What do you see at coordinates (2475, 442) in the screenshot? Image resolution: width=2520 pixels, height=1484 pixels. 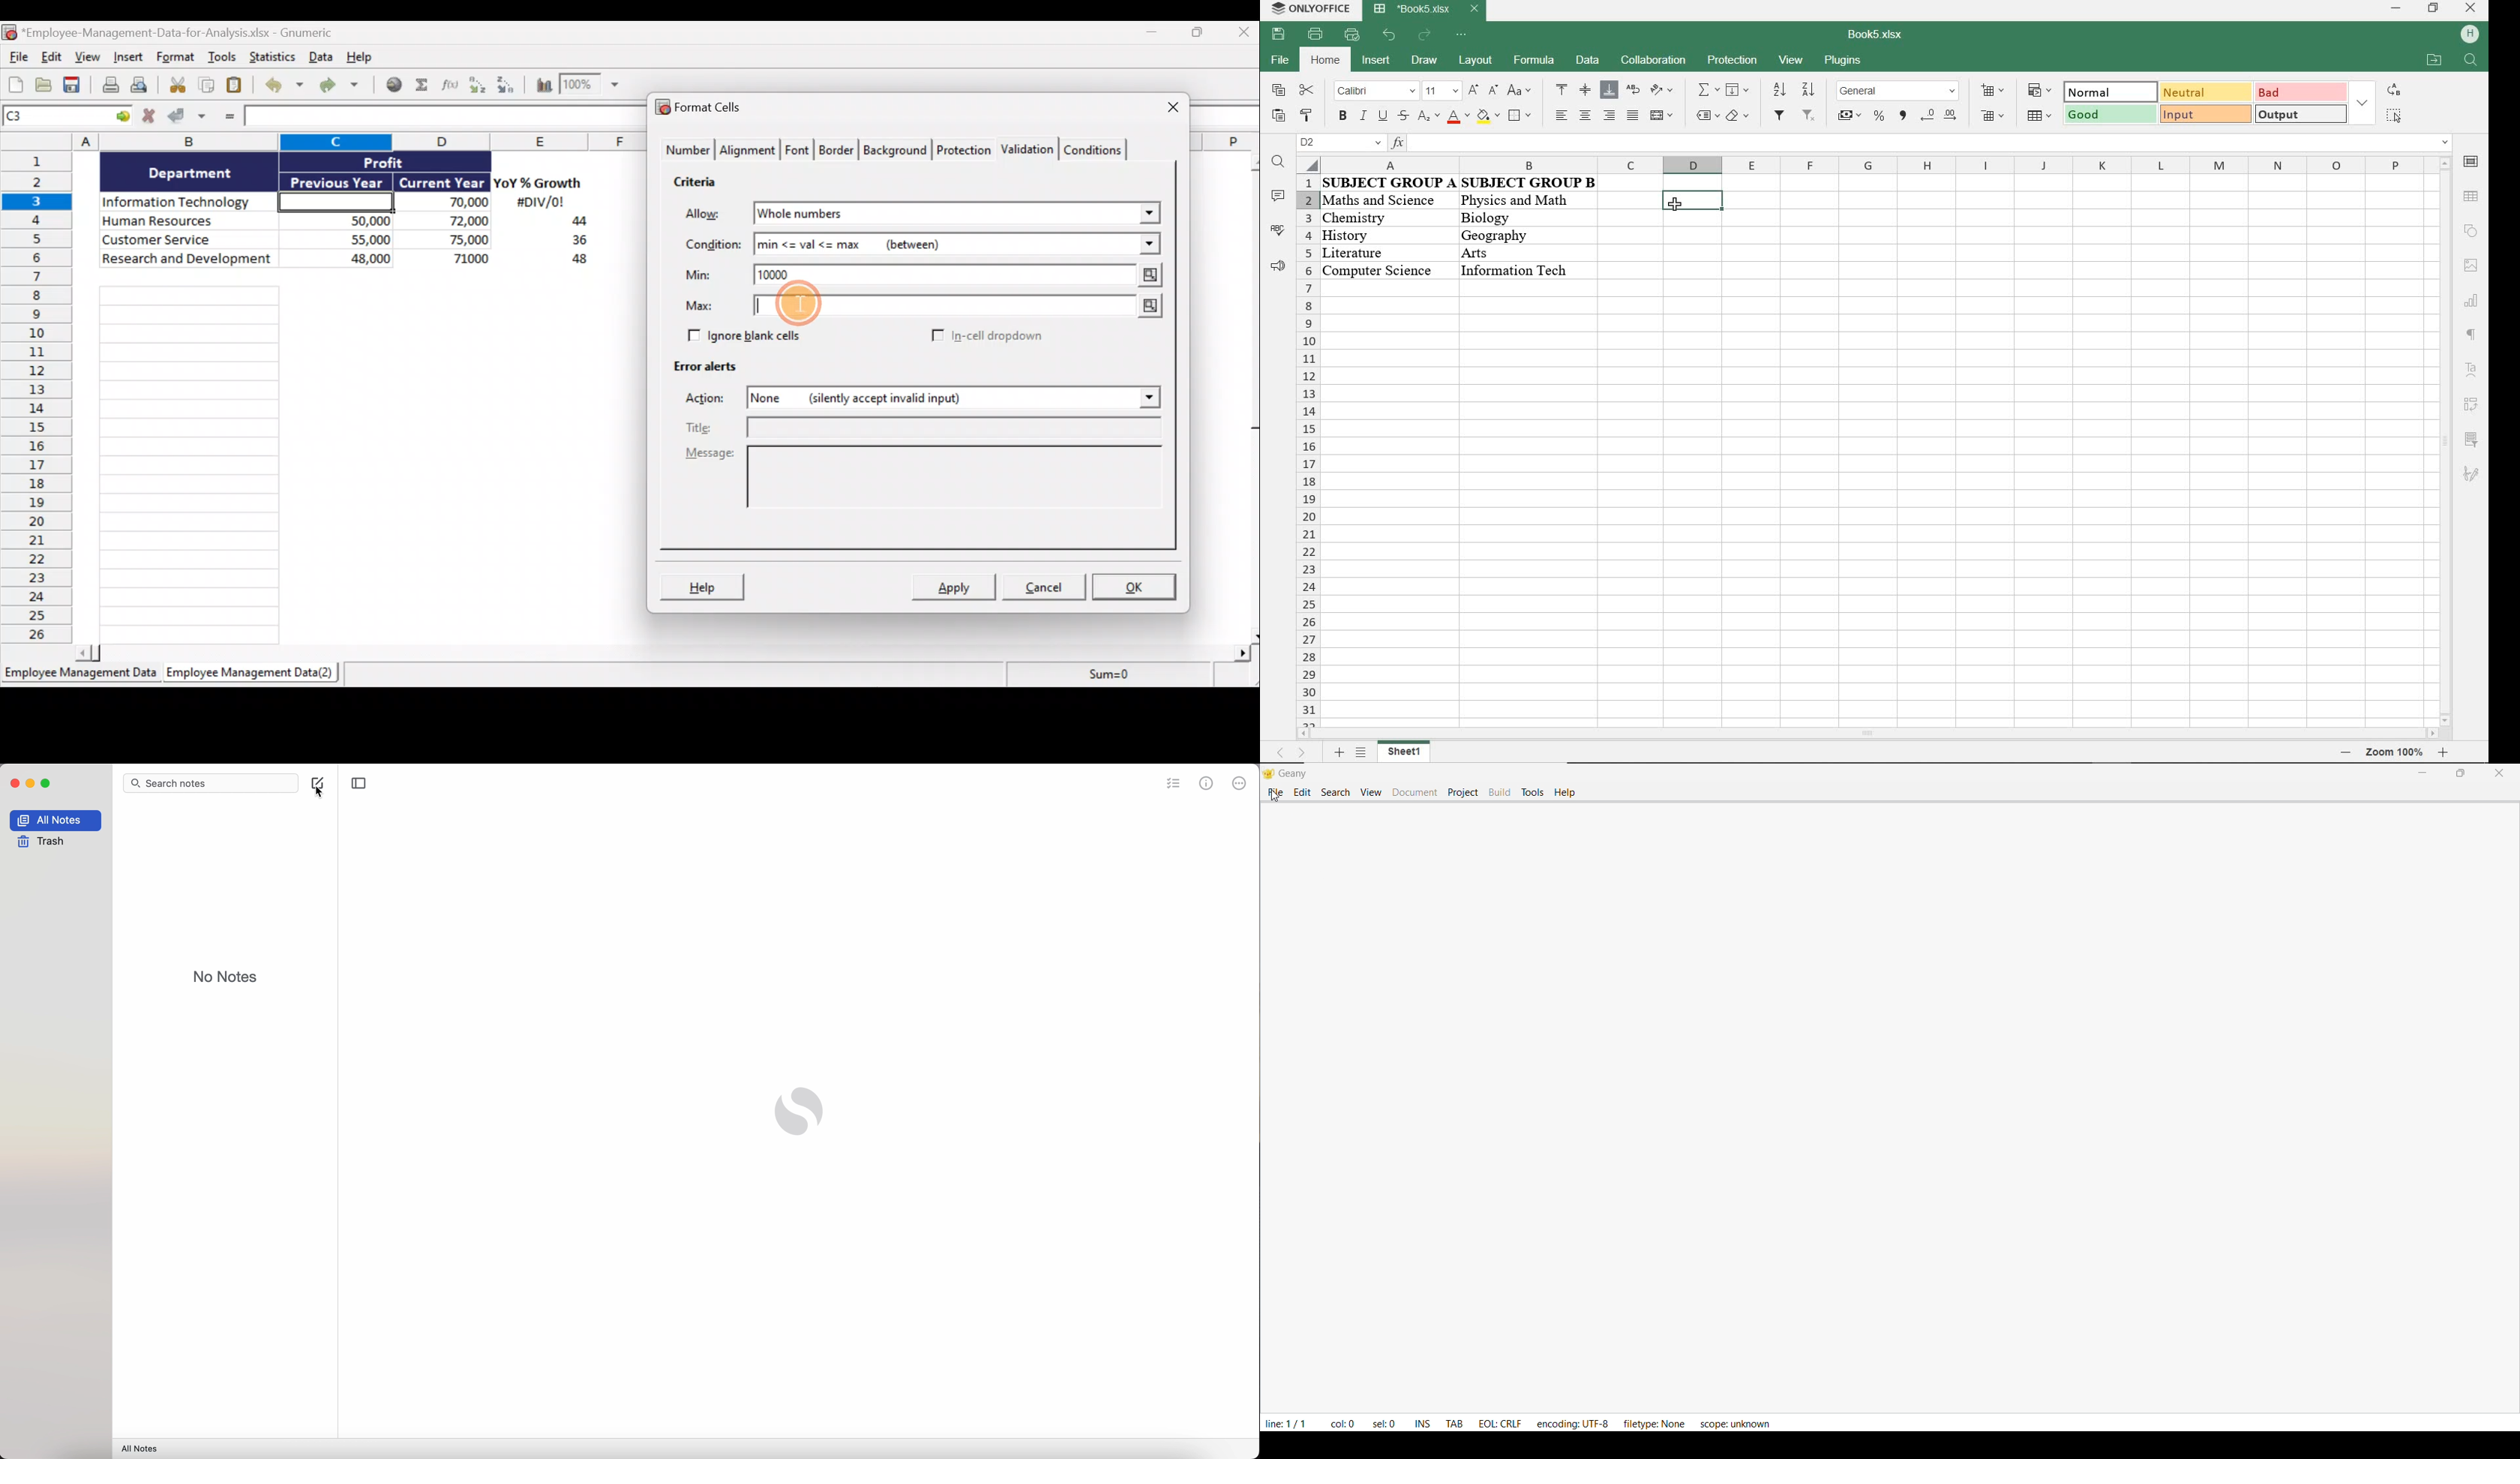 I see `sign` at bounding box center [2475, 442].